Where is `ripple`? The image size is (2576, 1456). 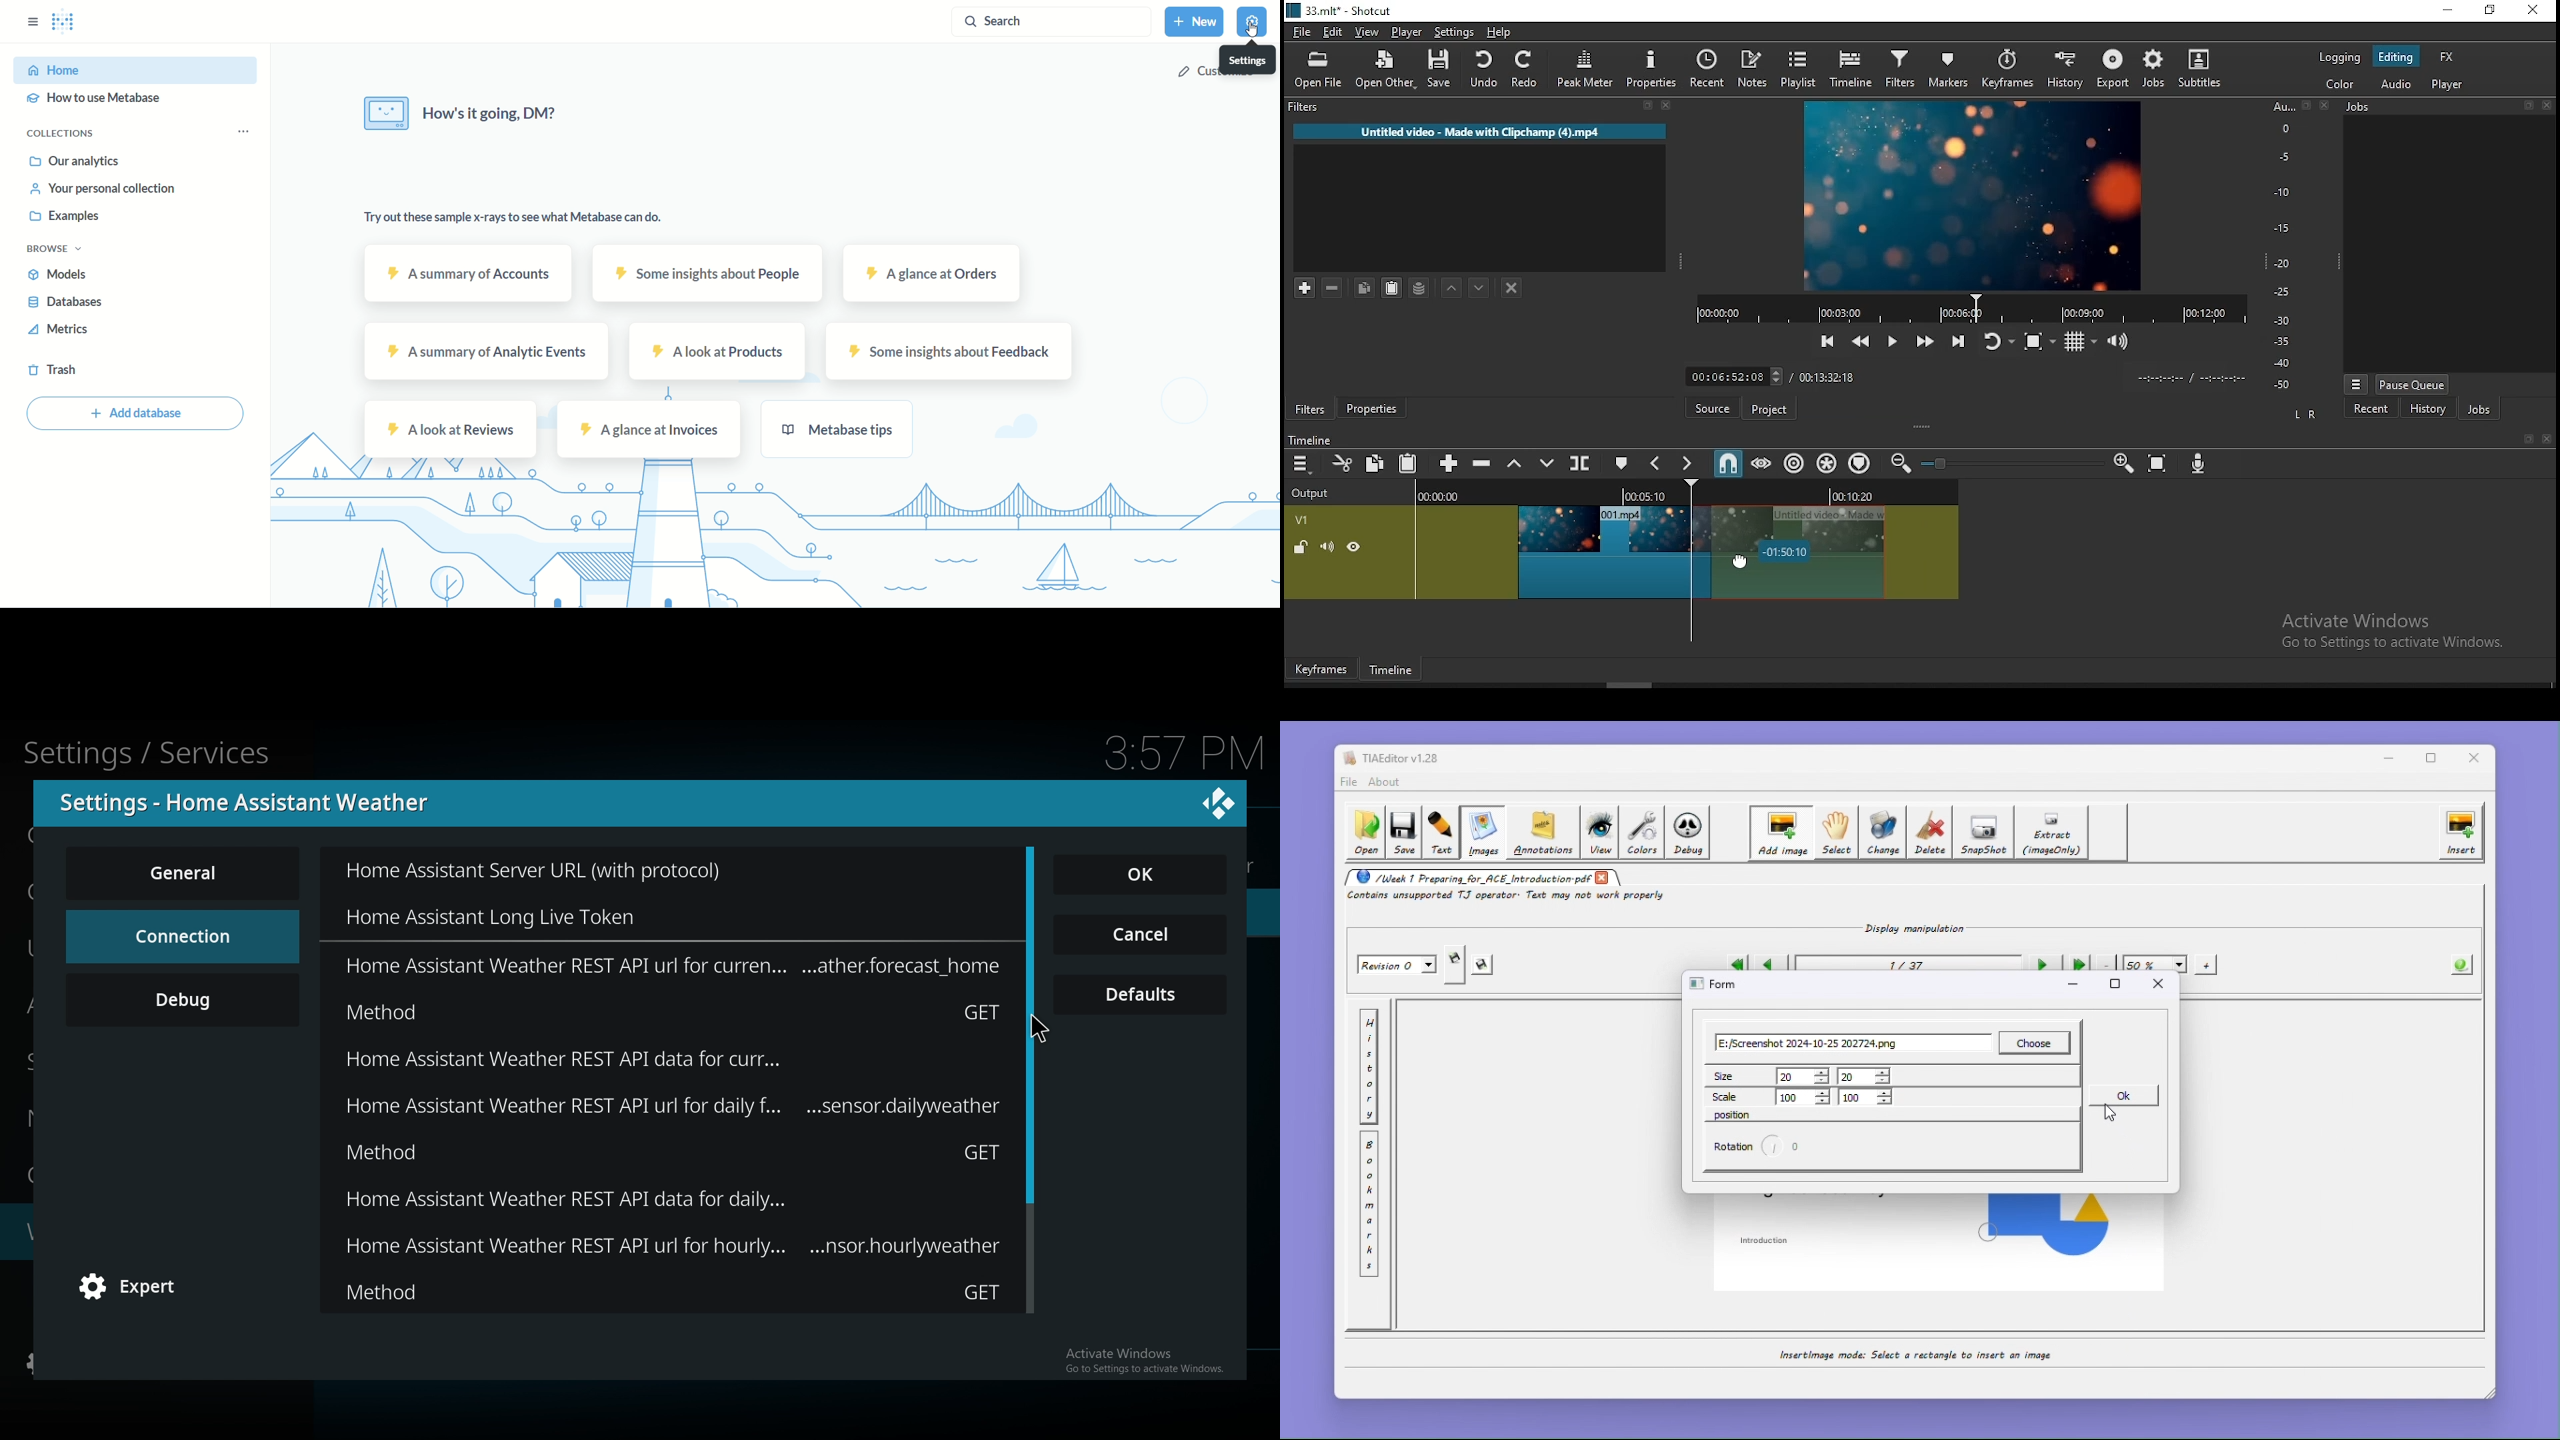
ripple is located at coordinates (1795, 464).